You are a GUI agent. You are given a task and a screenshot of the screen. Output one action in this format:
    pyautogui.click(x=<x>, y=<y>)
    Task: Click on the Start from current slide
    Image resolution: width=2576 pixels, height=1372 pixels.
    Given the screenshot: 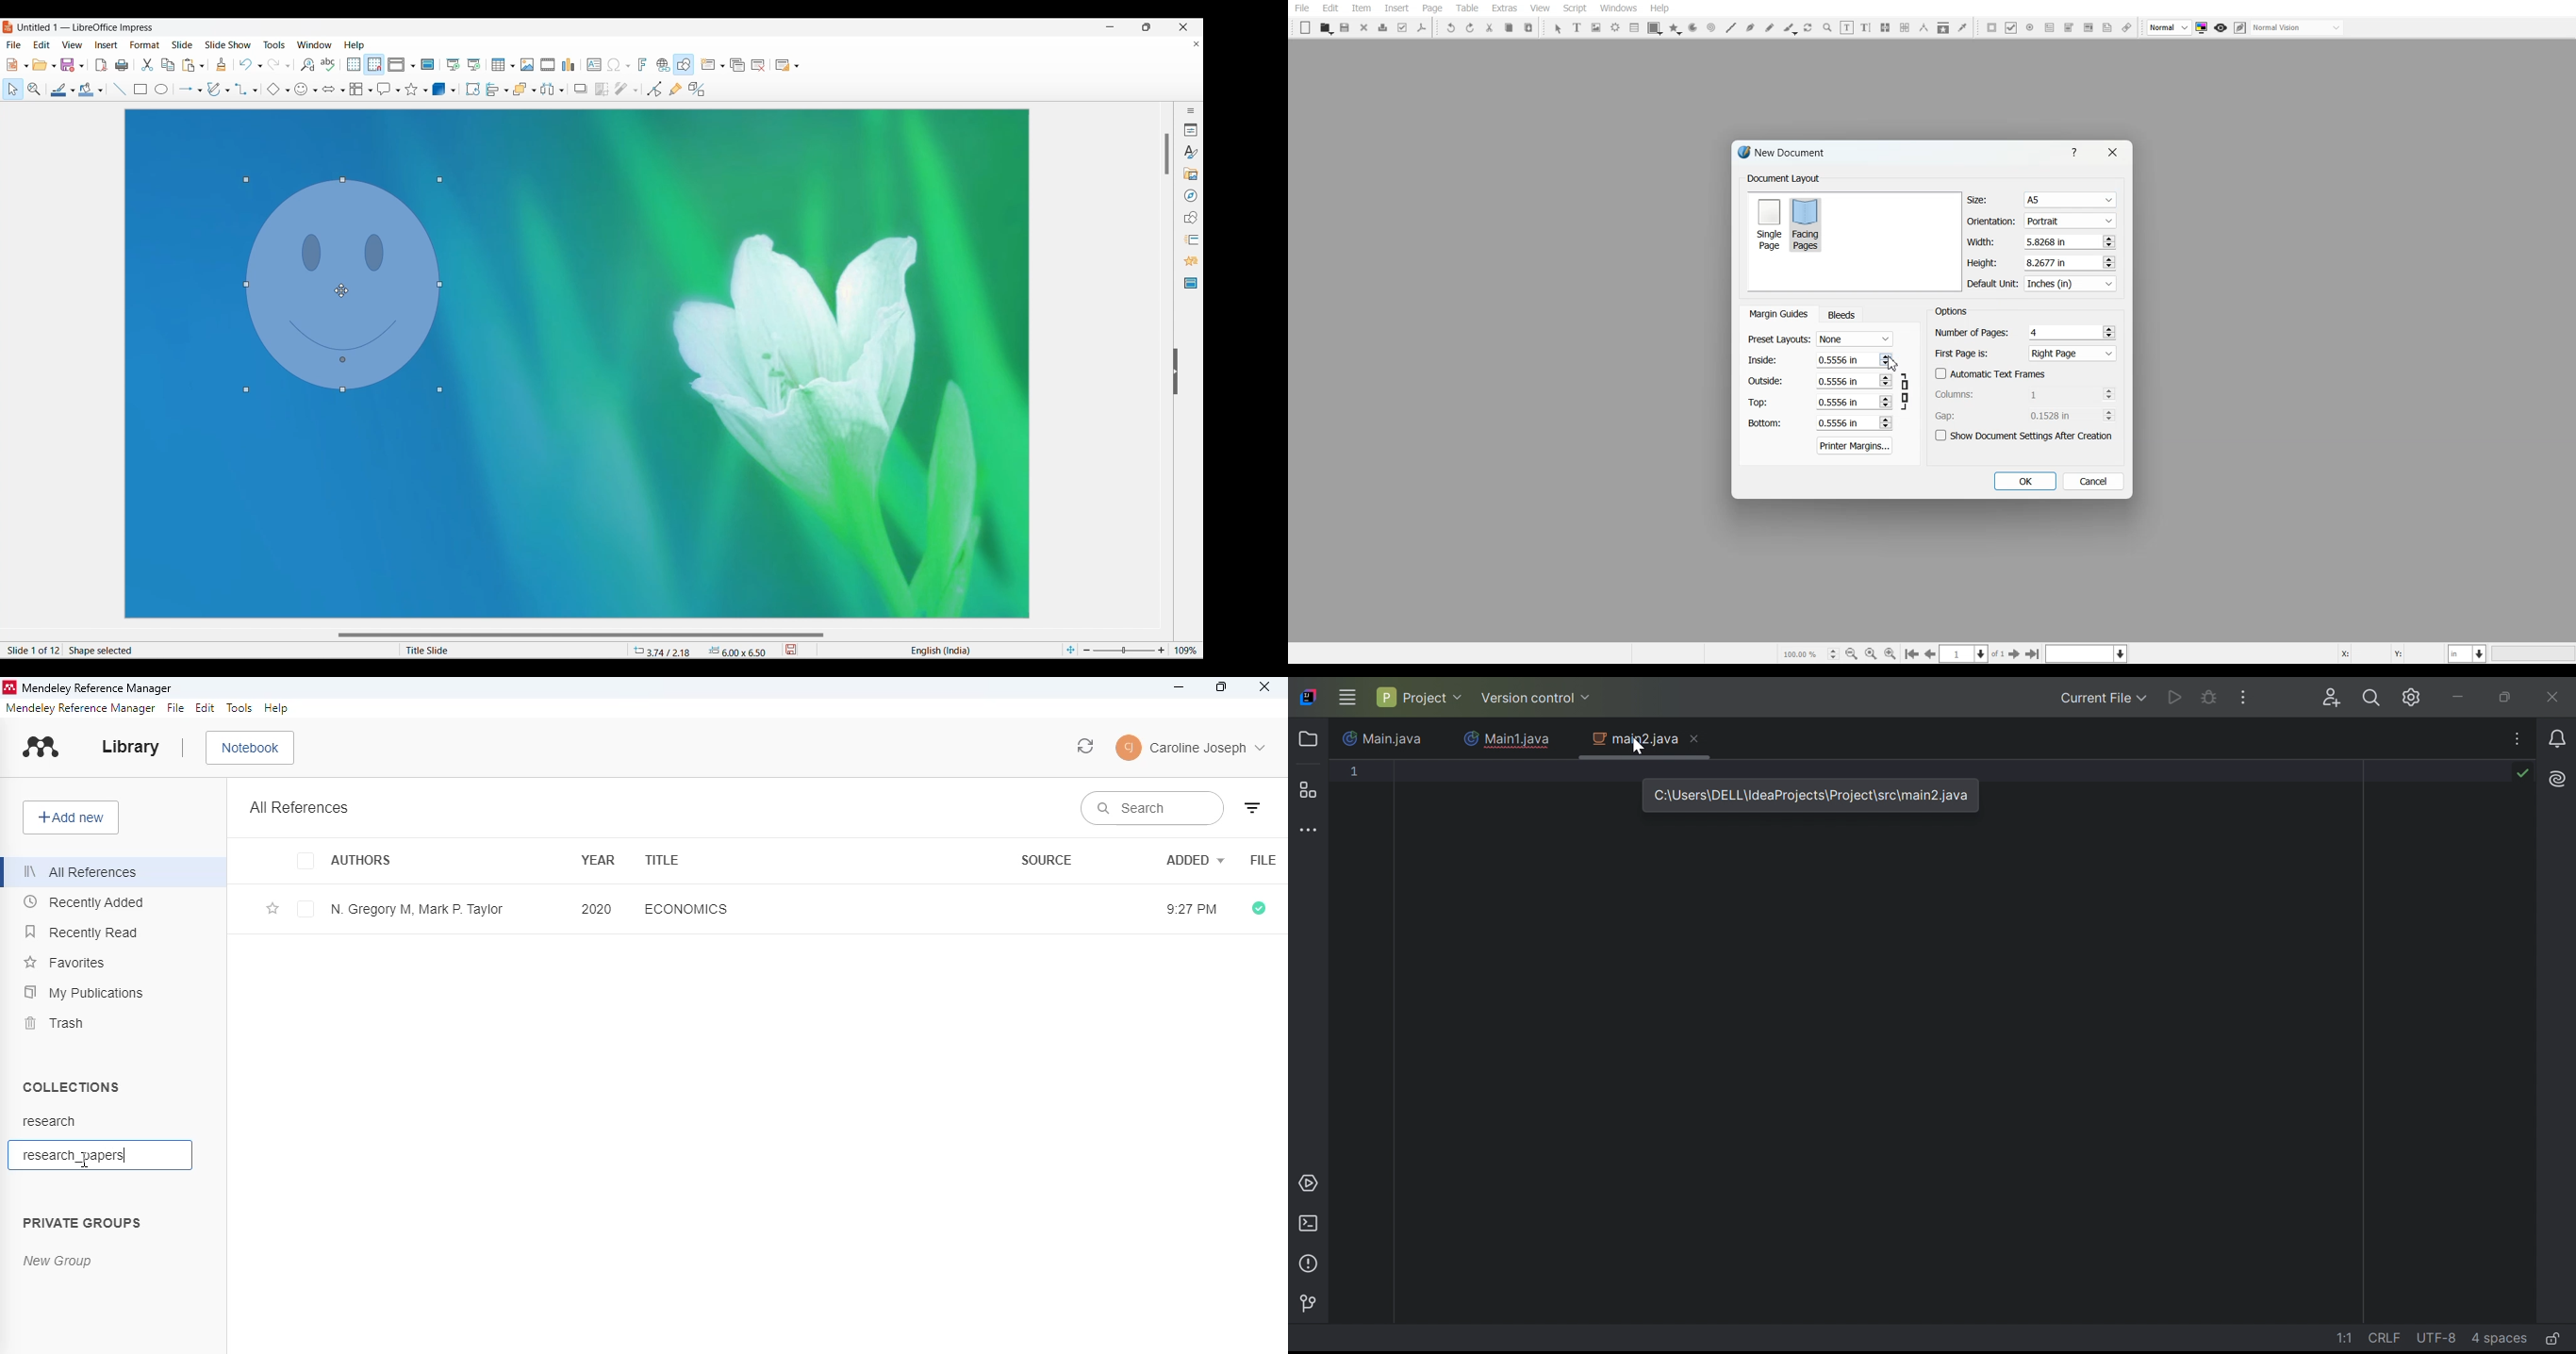 What is the action you would take?
    pyautogui.click(x=474, y=65)
    